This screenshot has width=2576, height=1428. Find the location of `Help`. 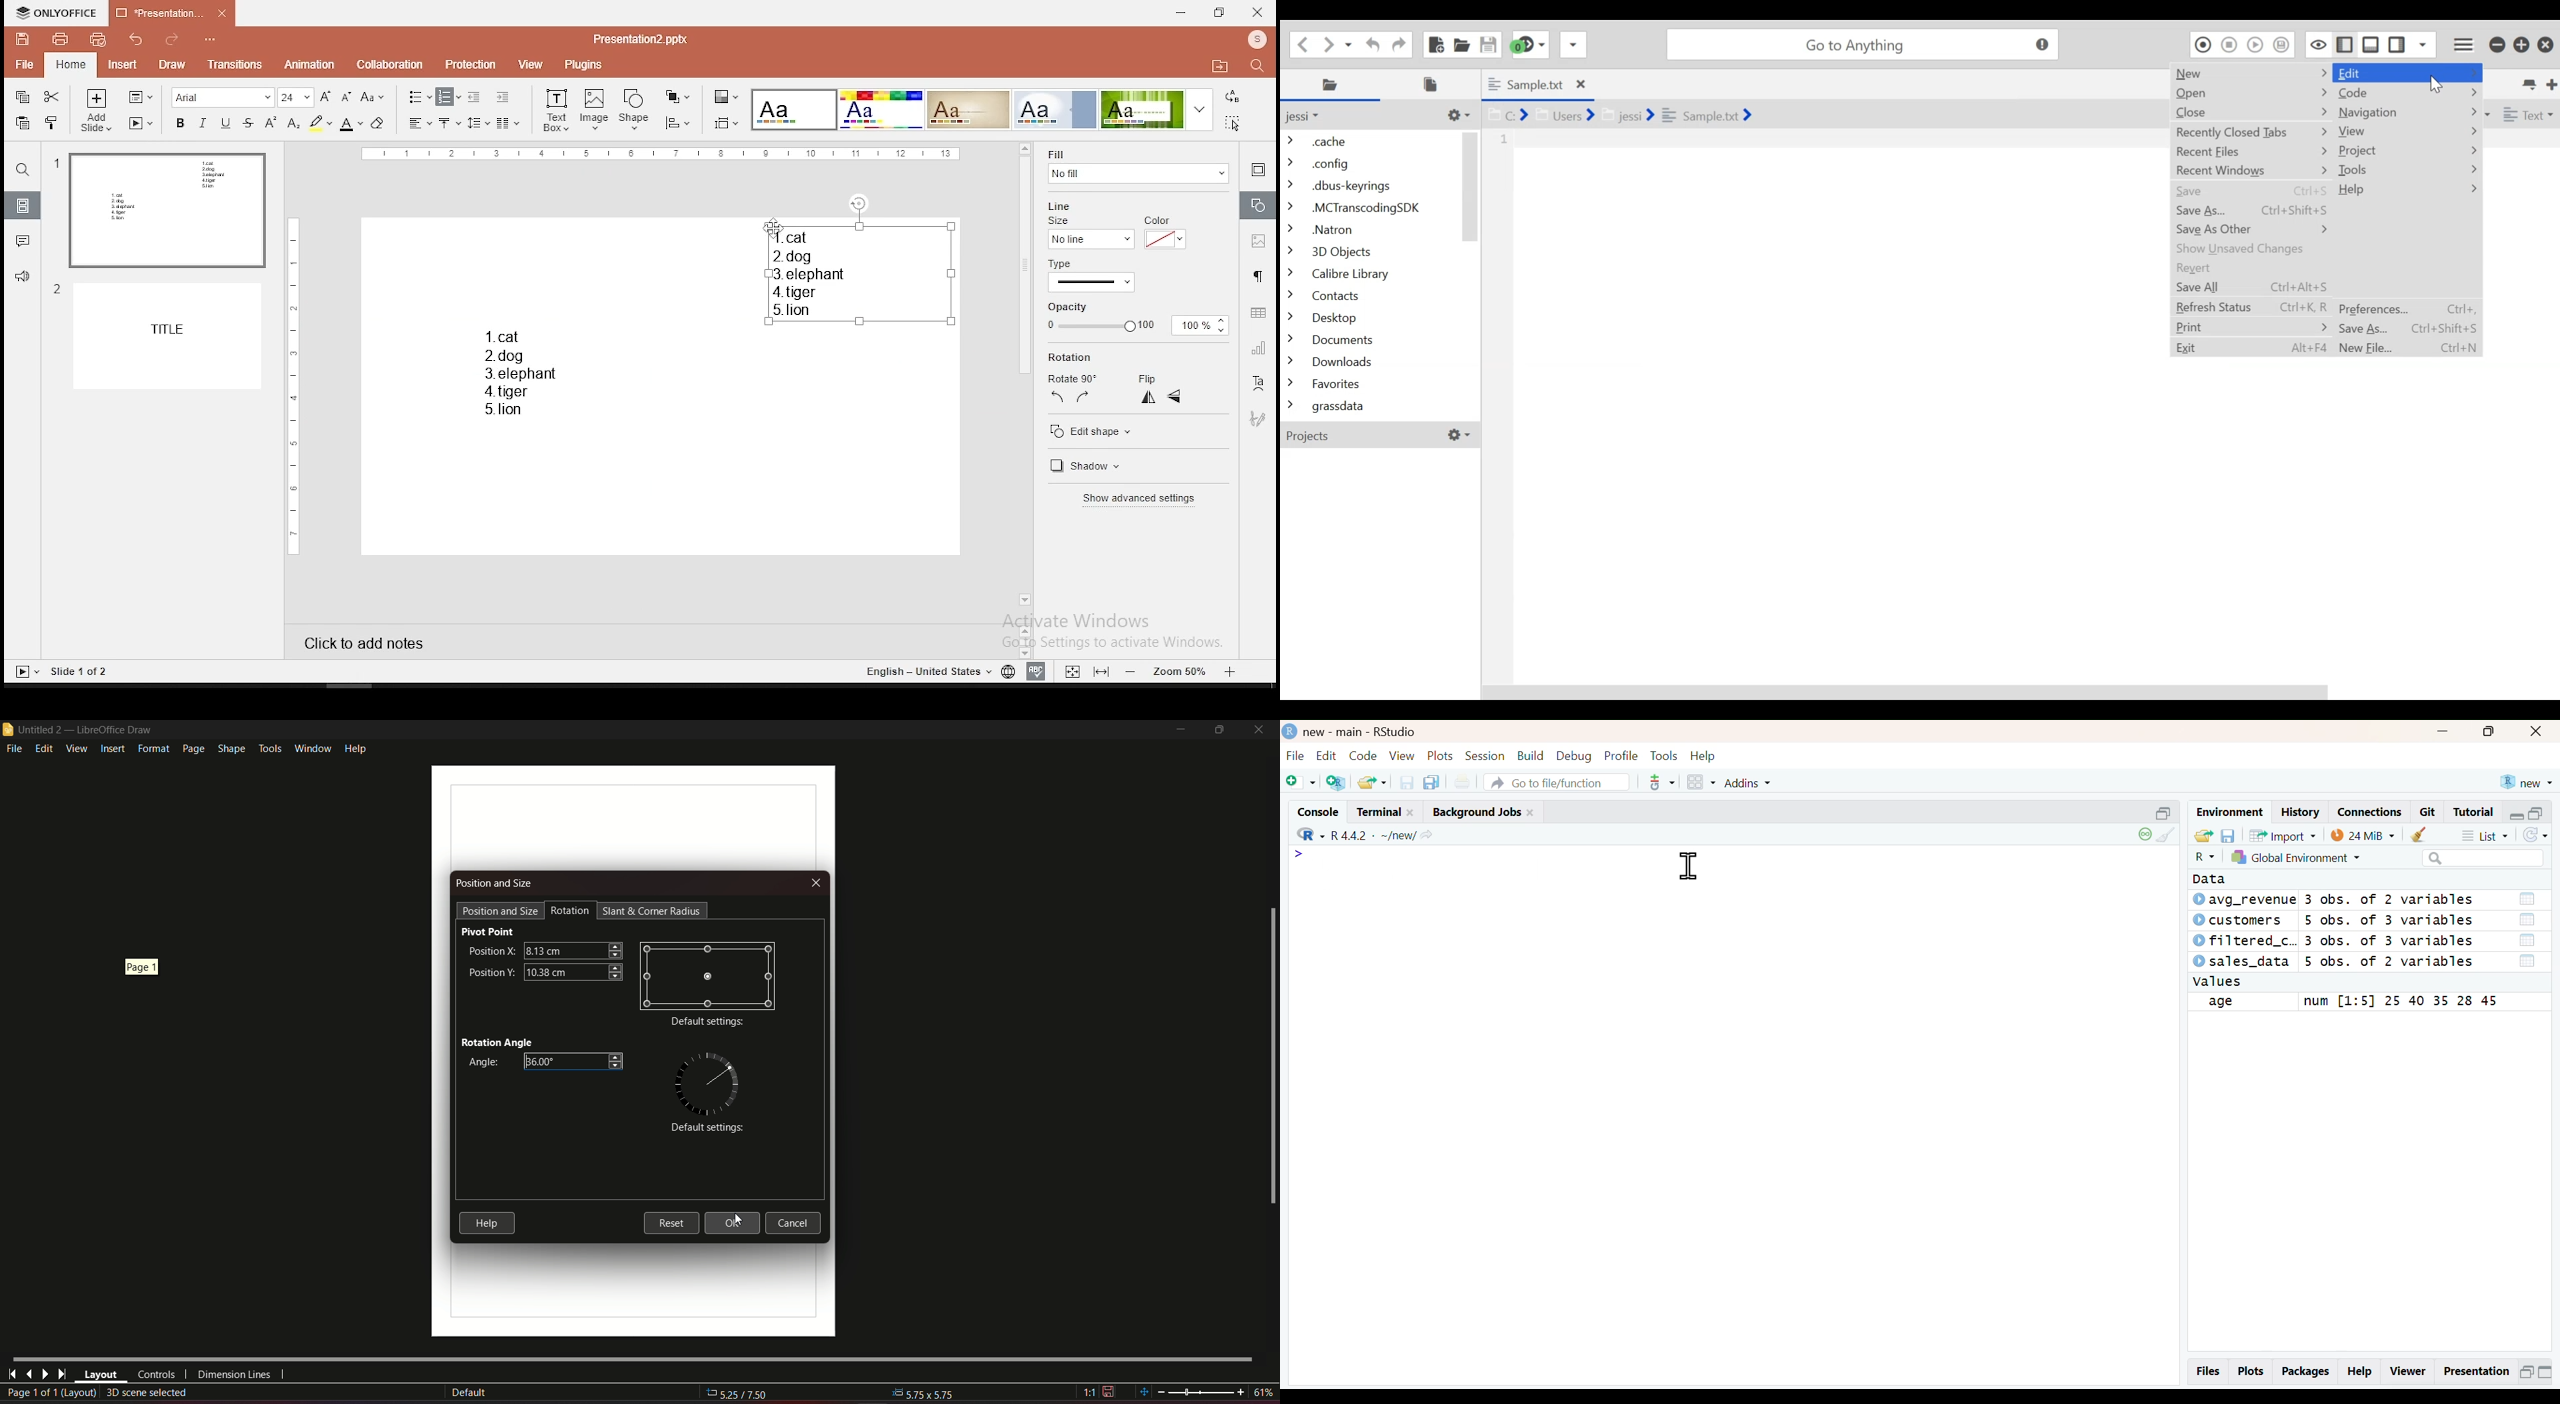

Help is located at coordinates (2359, 1373).